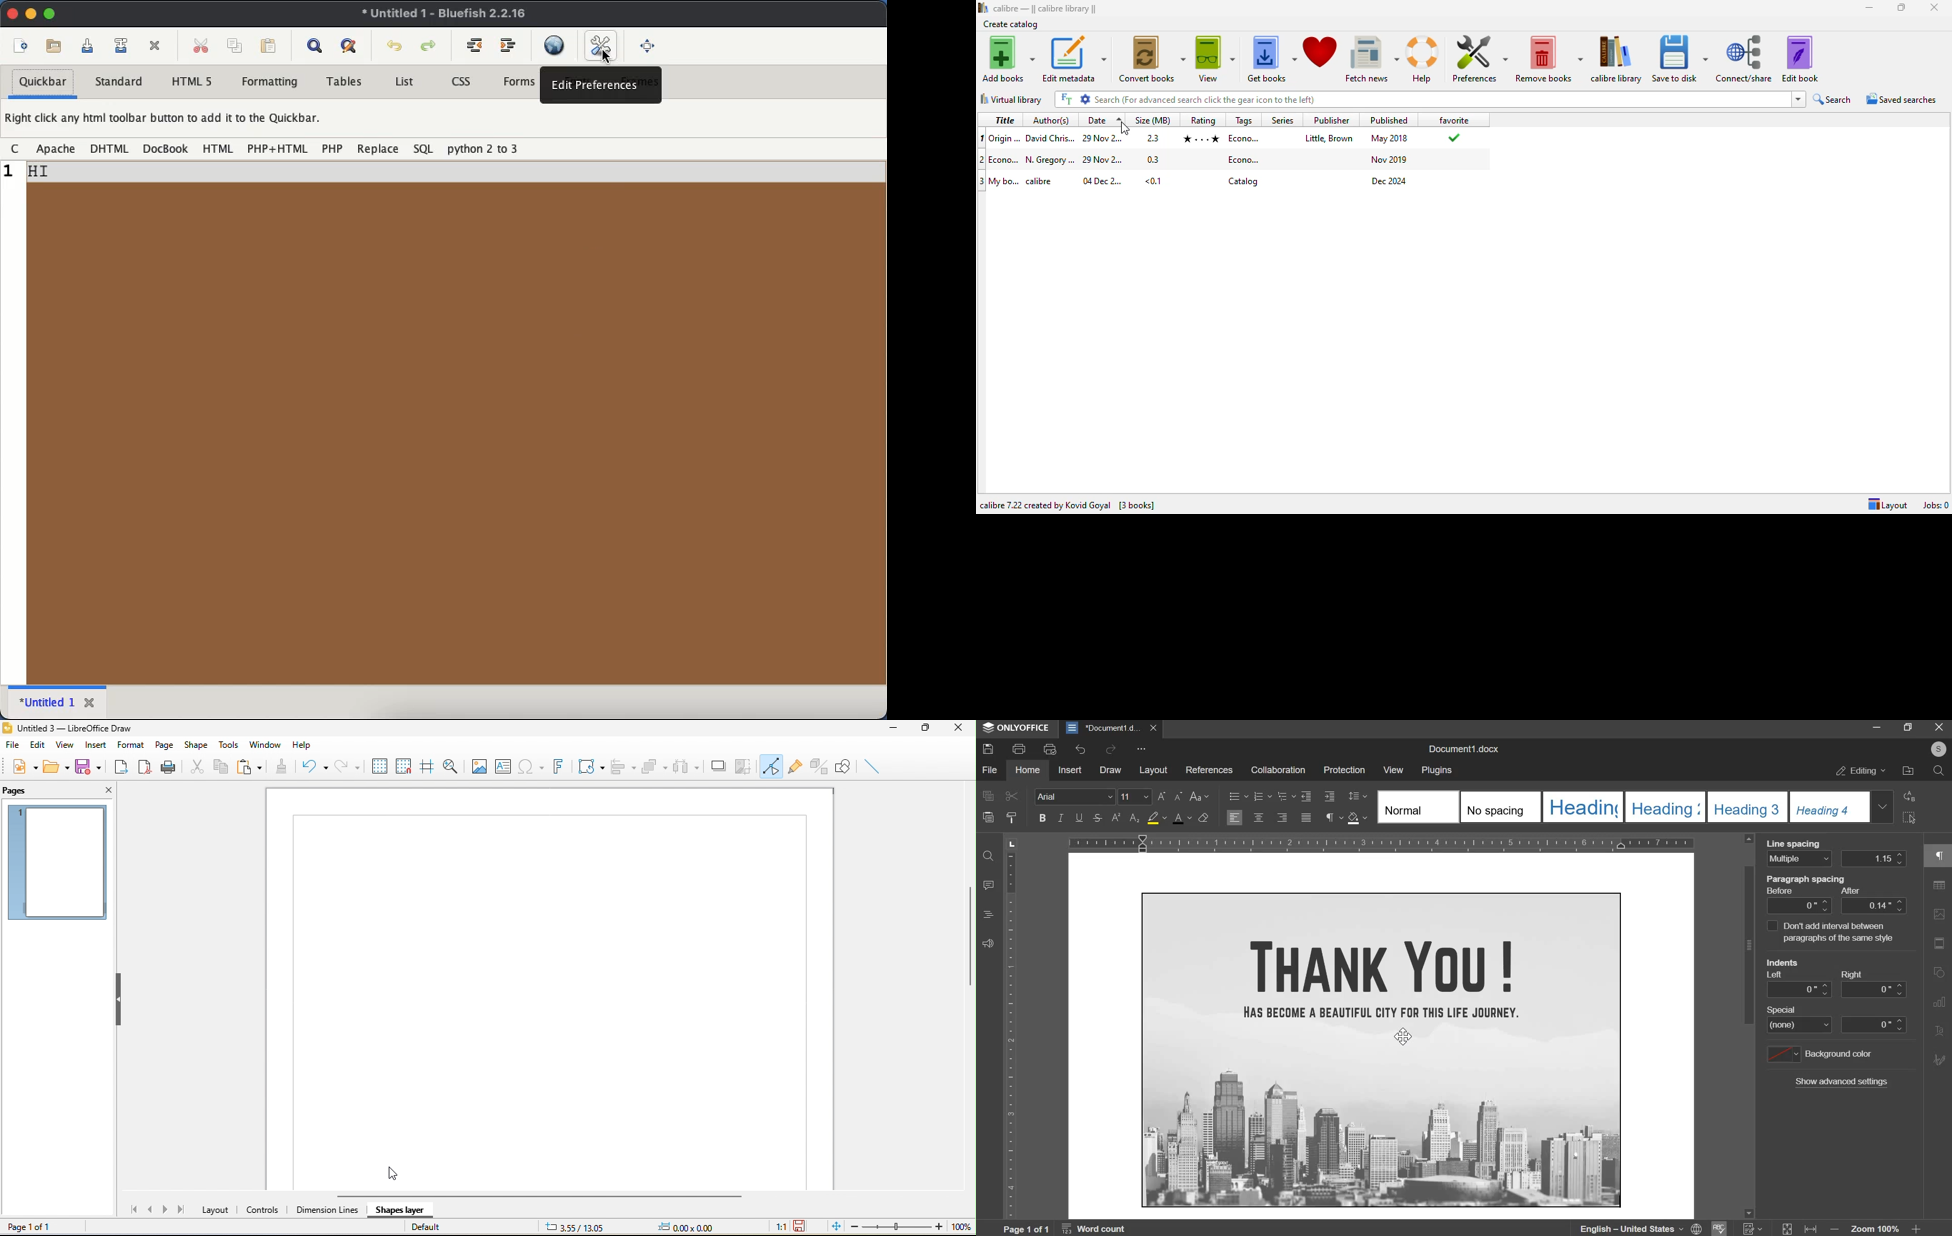  I want to click on show advanced settings, so click(1842, 1082).